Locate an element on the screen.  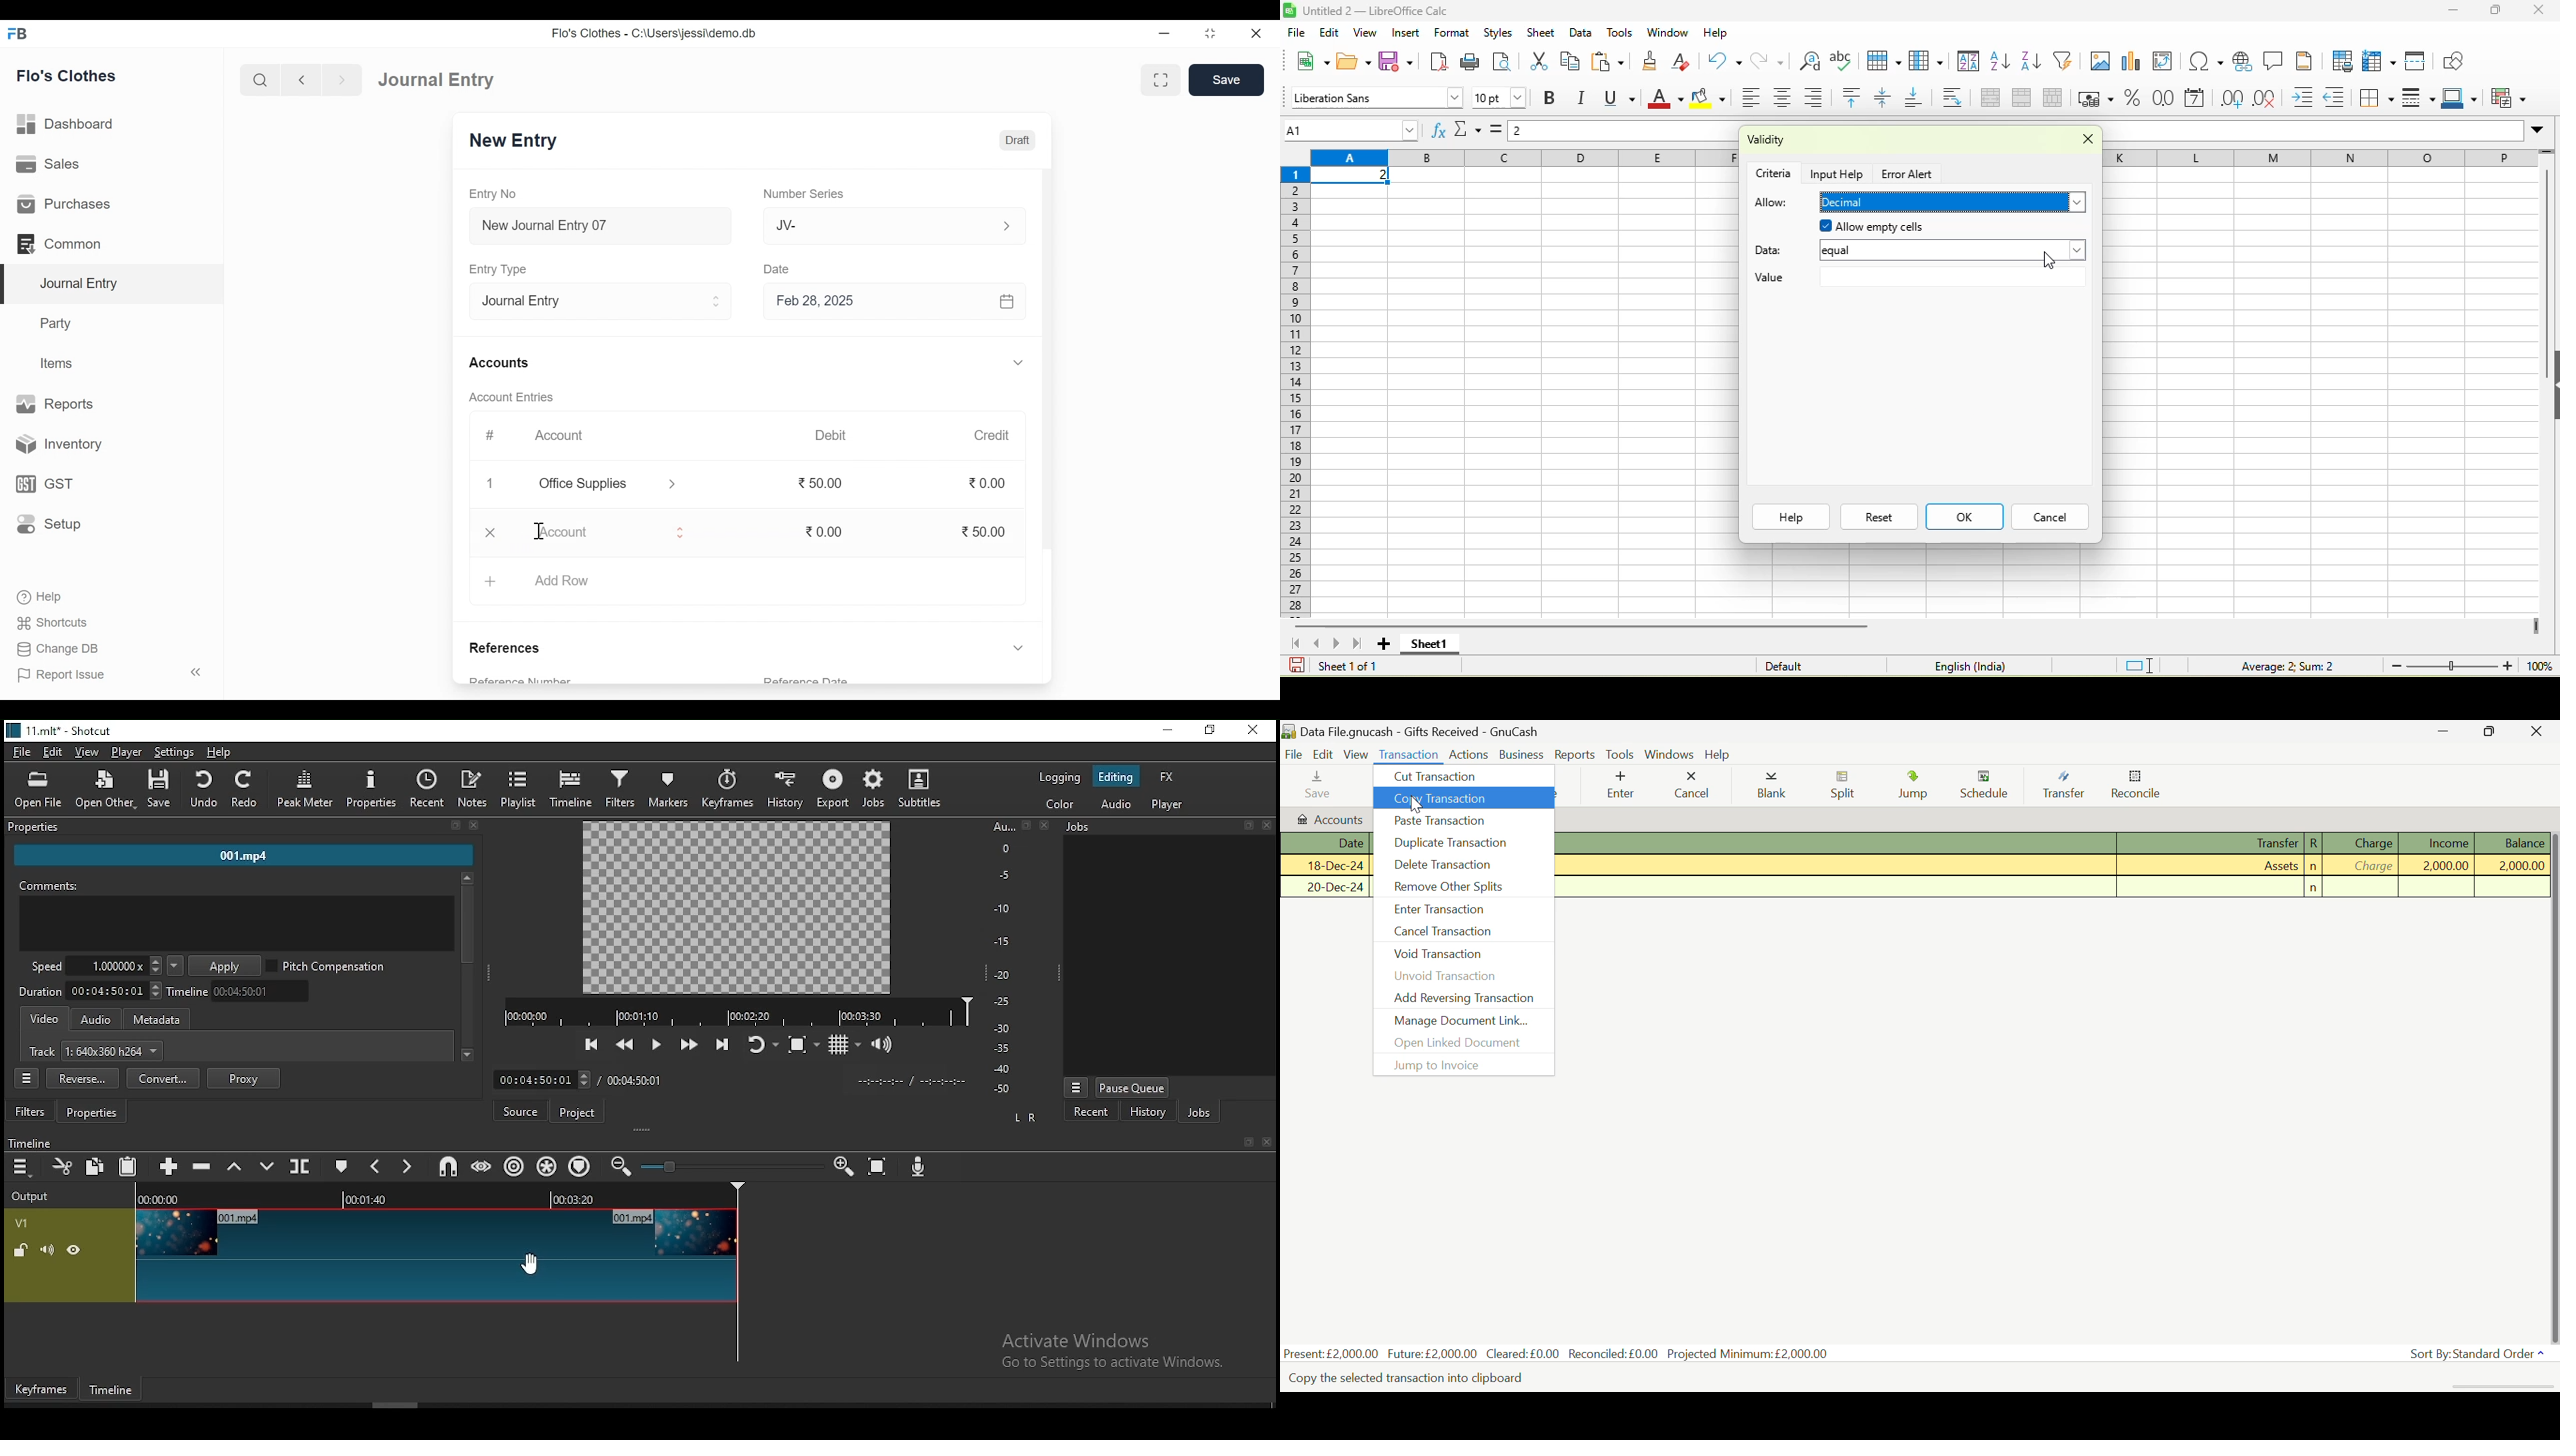
show draw function is located at coordinates (2456, 60).